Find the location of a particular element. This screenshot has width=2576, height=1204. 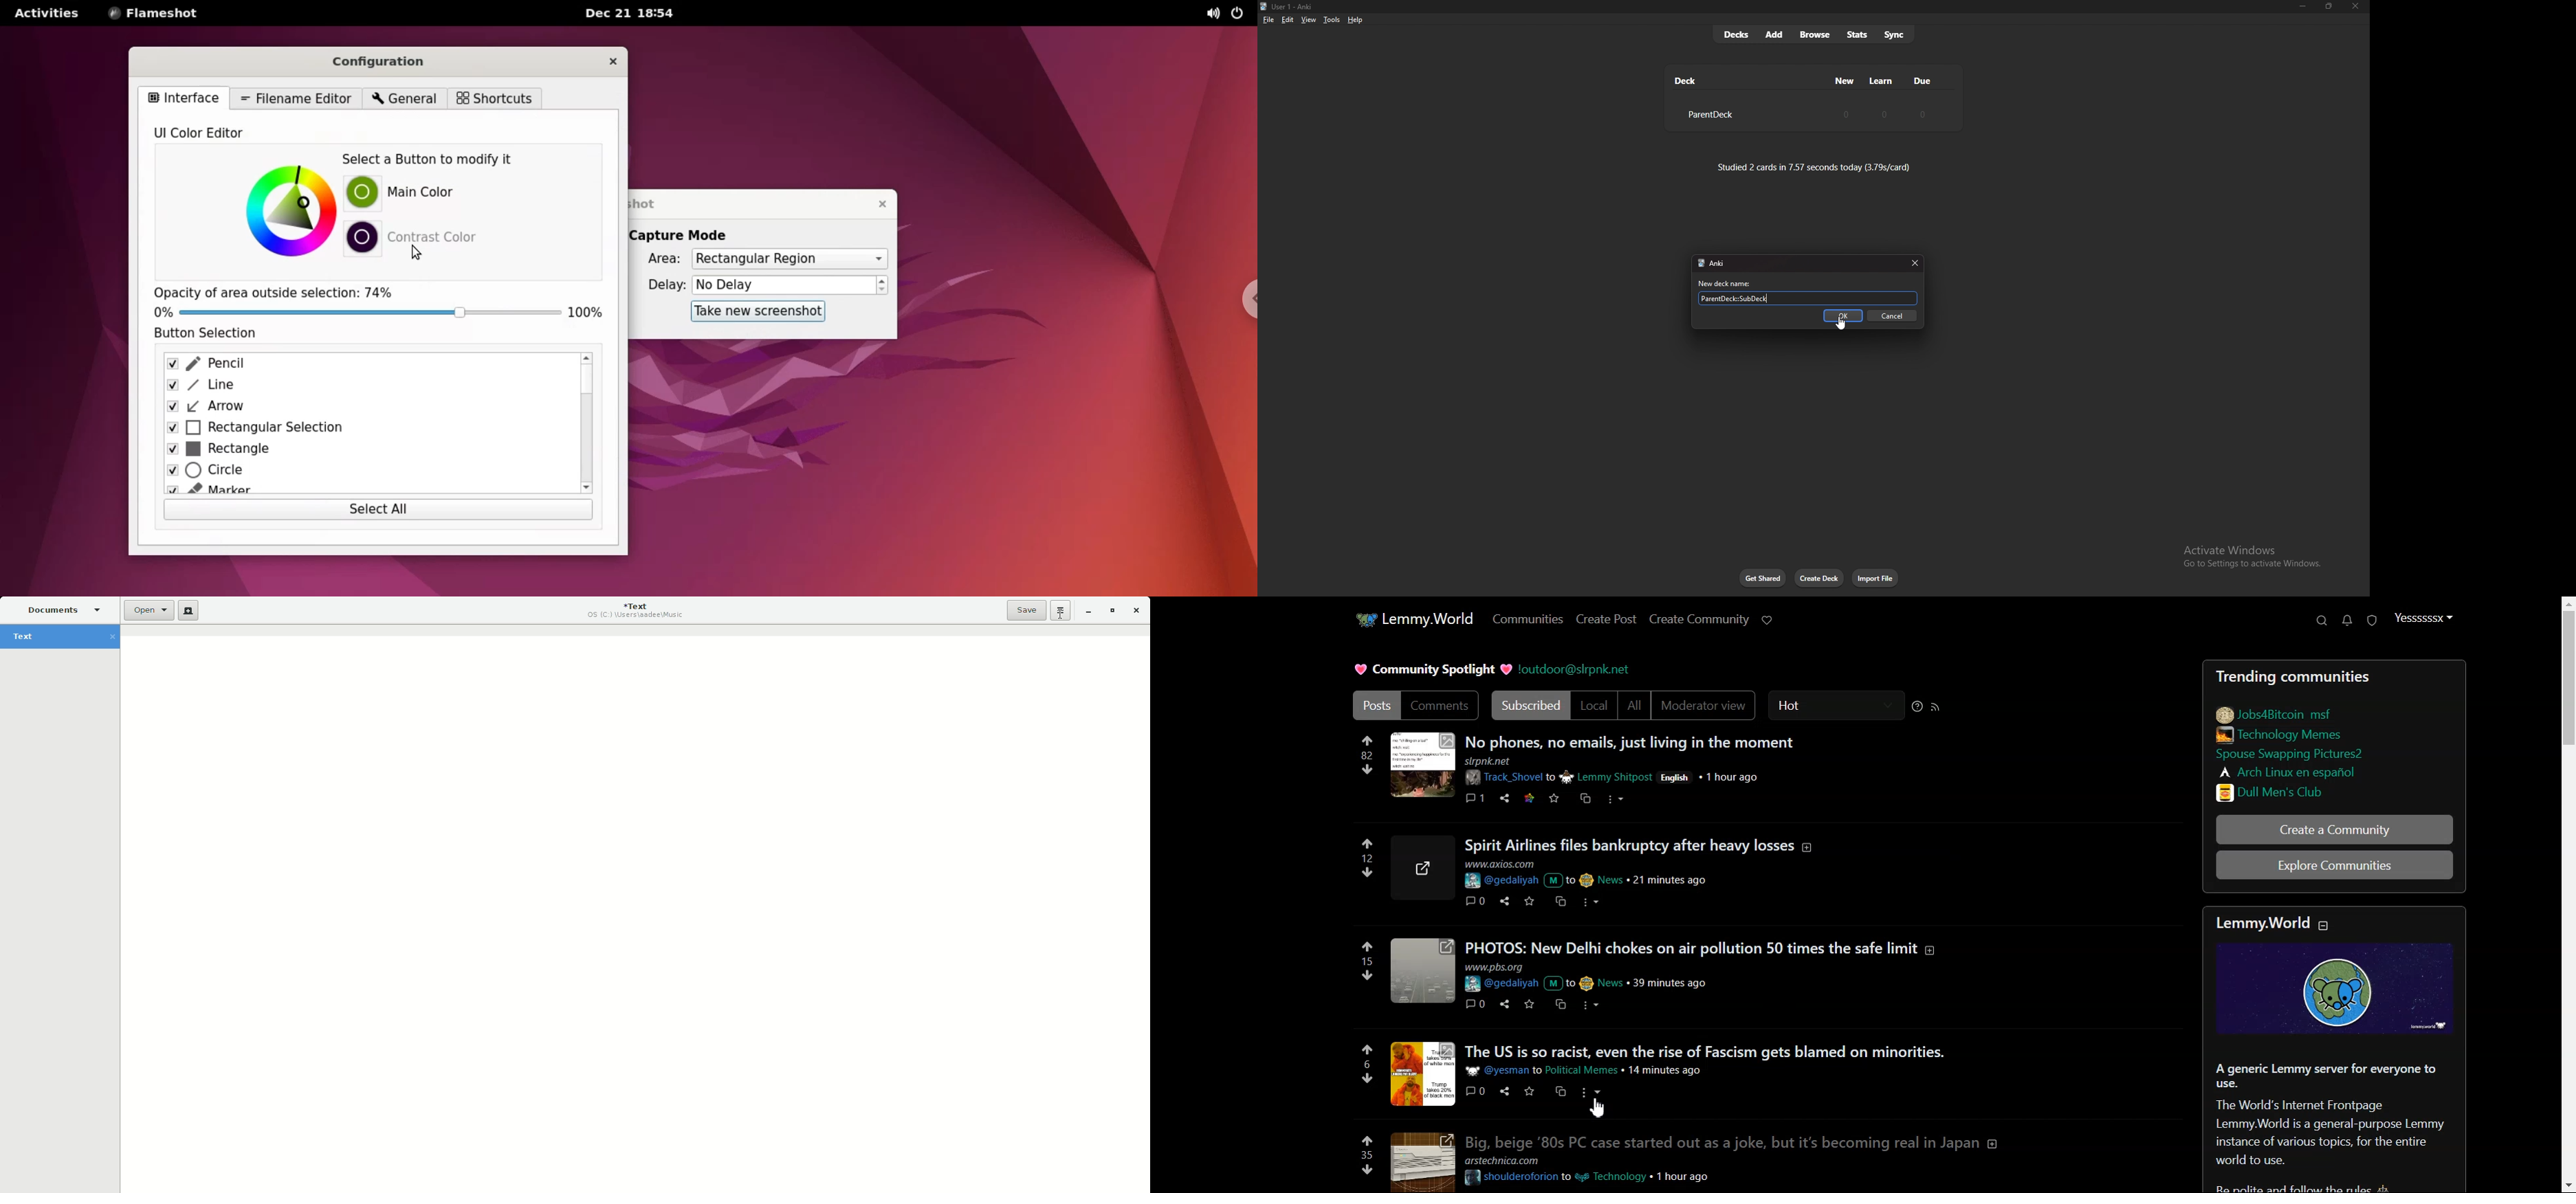

Maximize/resize is located at coordinates (2328, 6).